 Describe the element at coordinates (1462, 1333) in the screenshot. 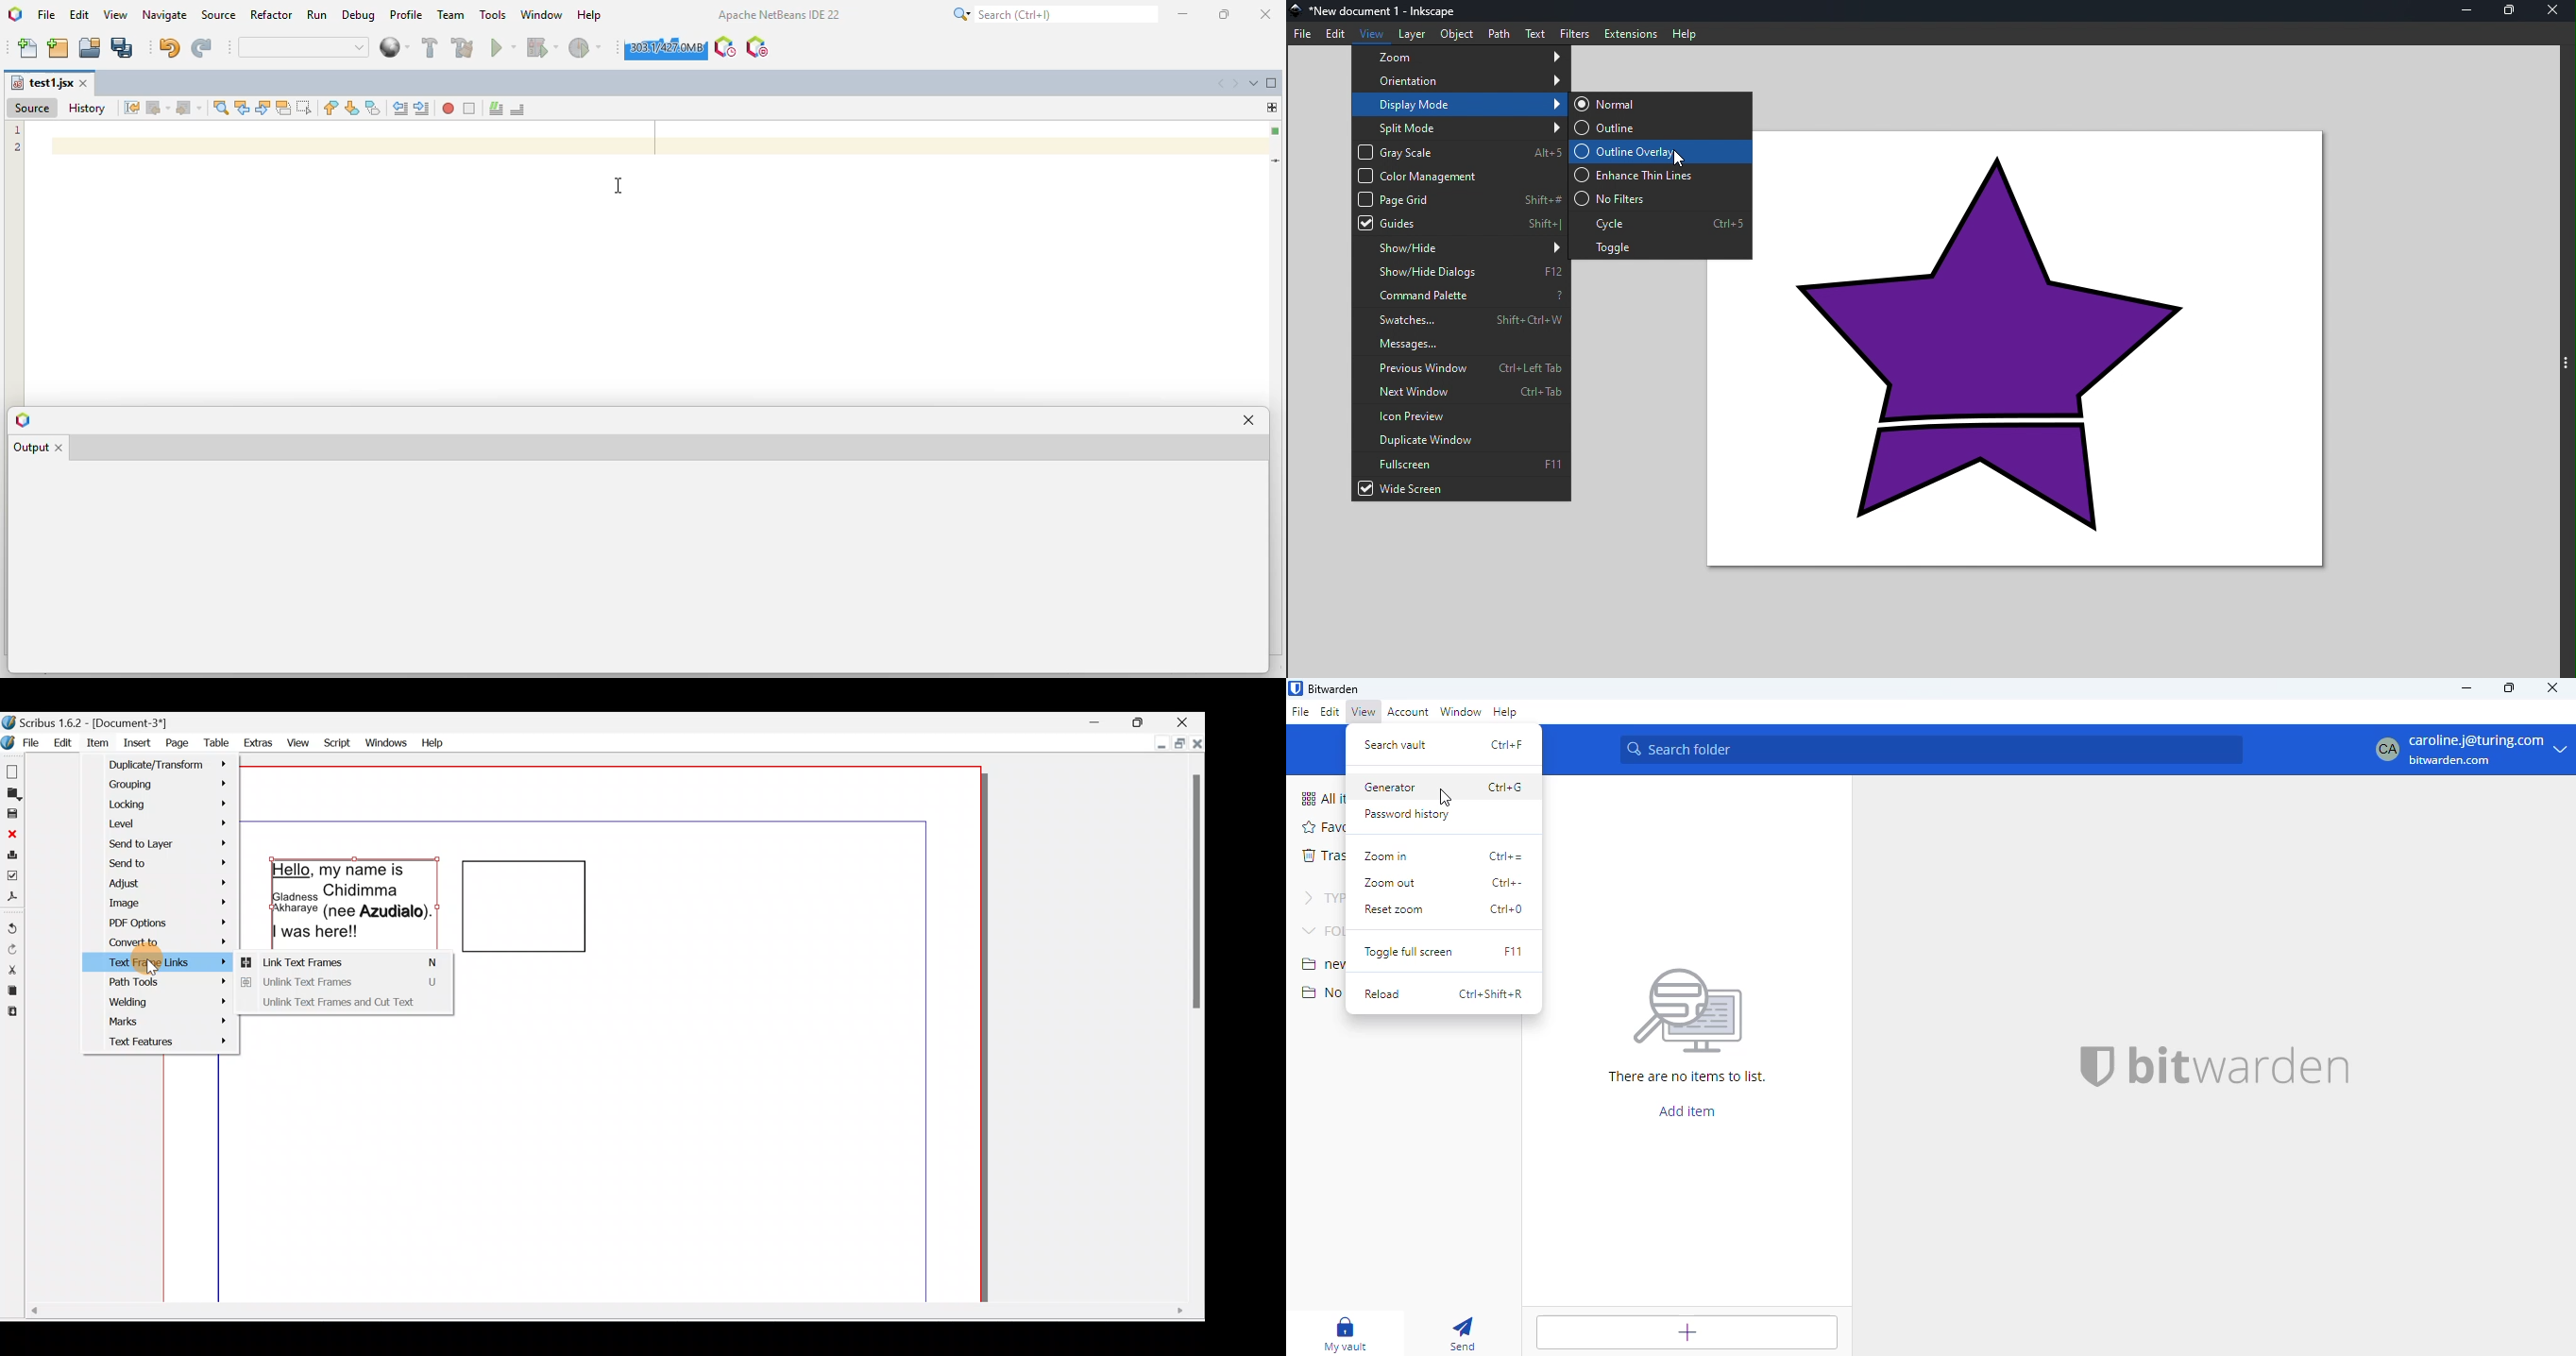

I see `send` at that location.